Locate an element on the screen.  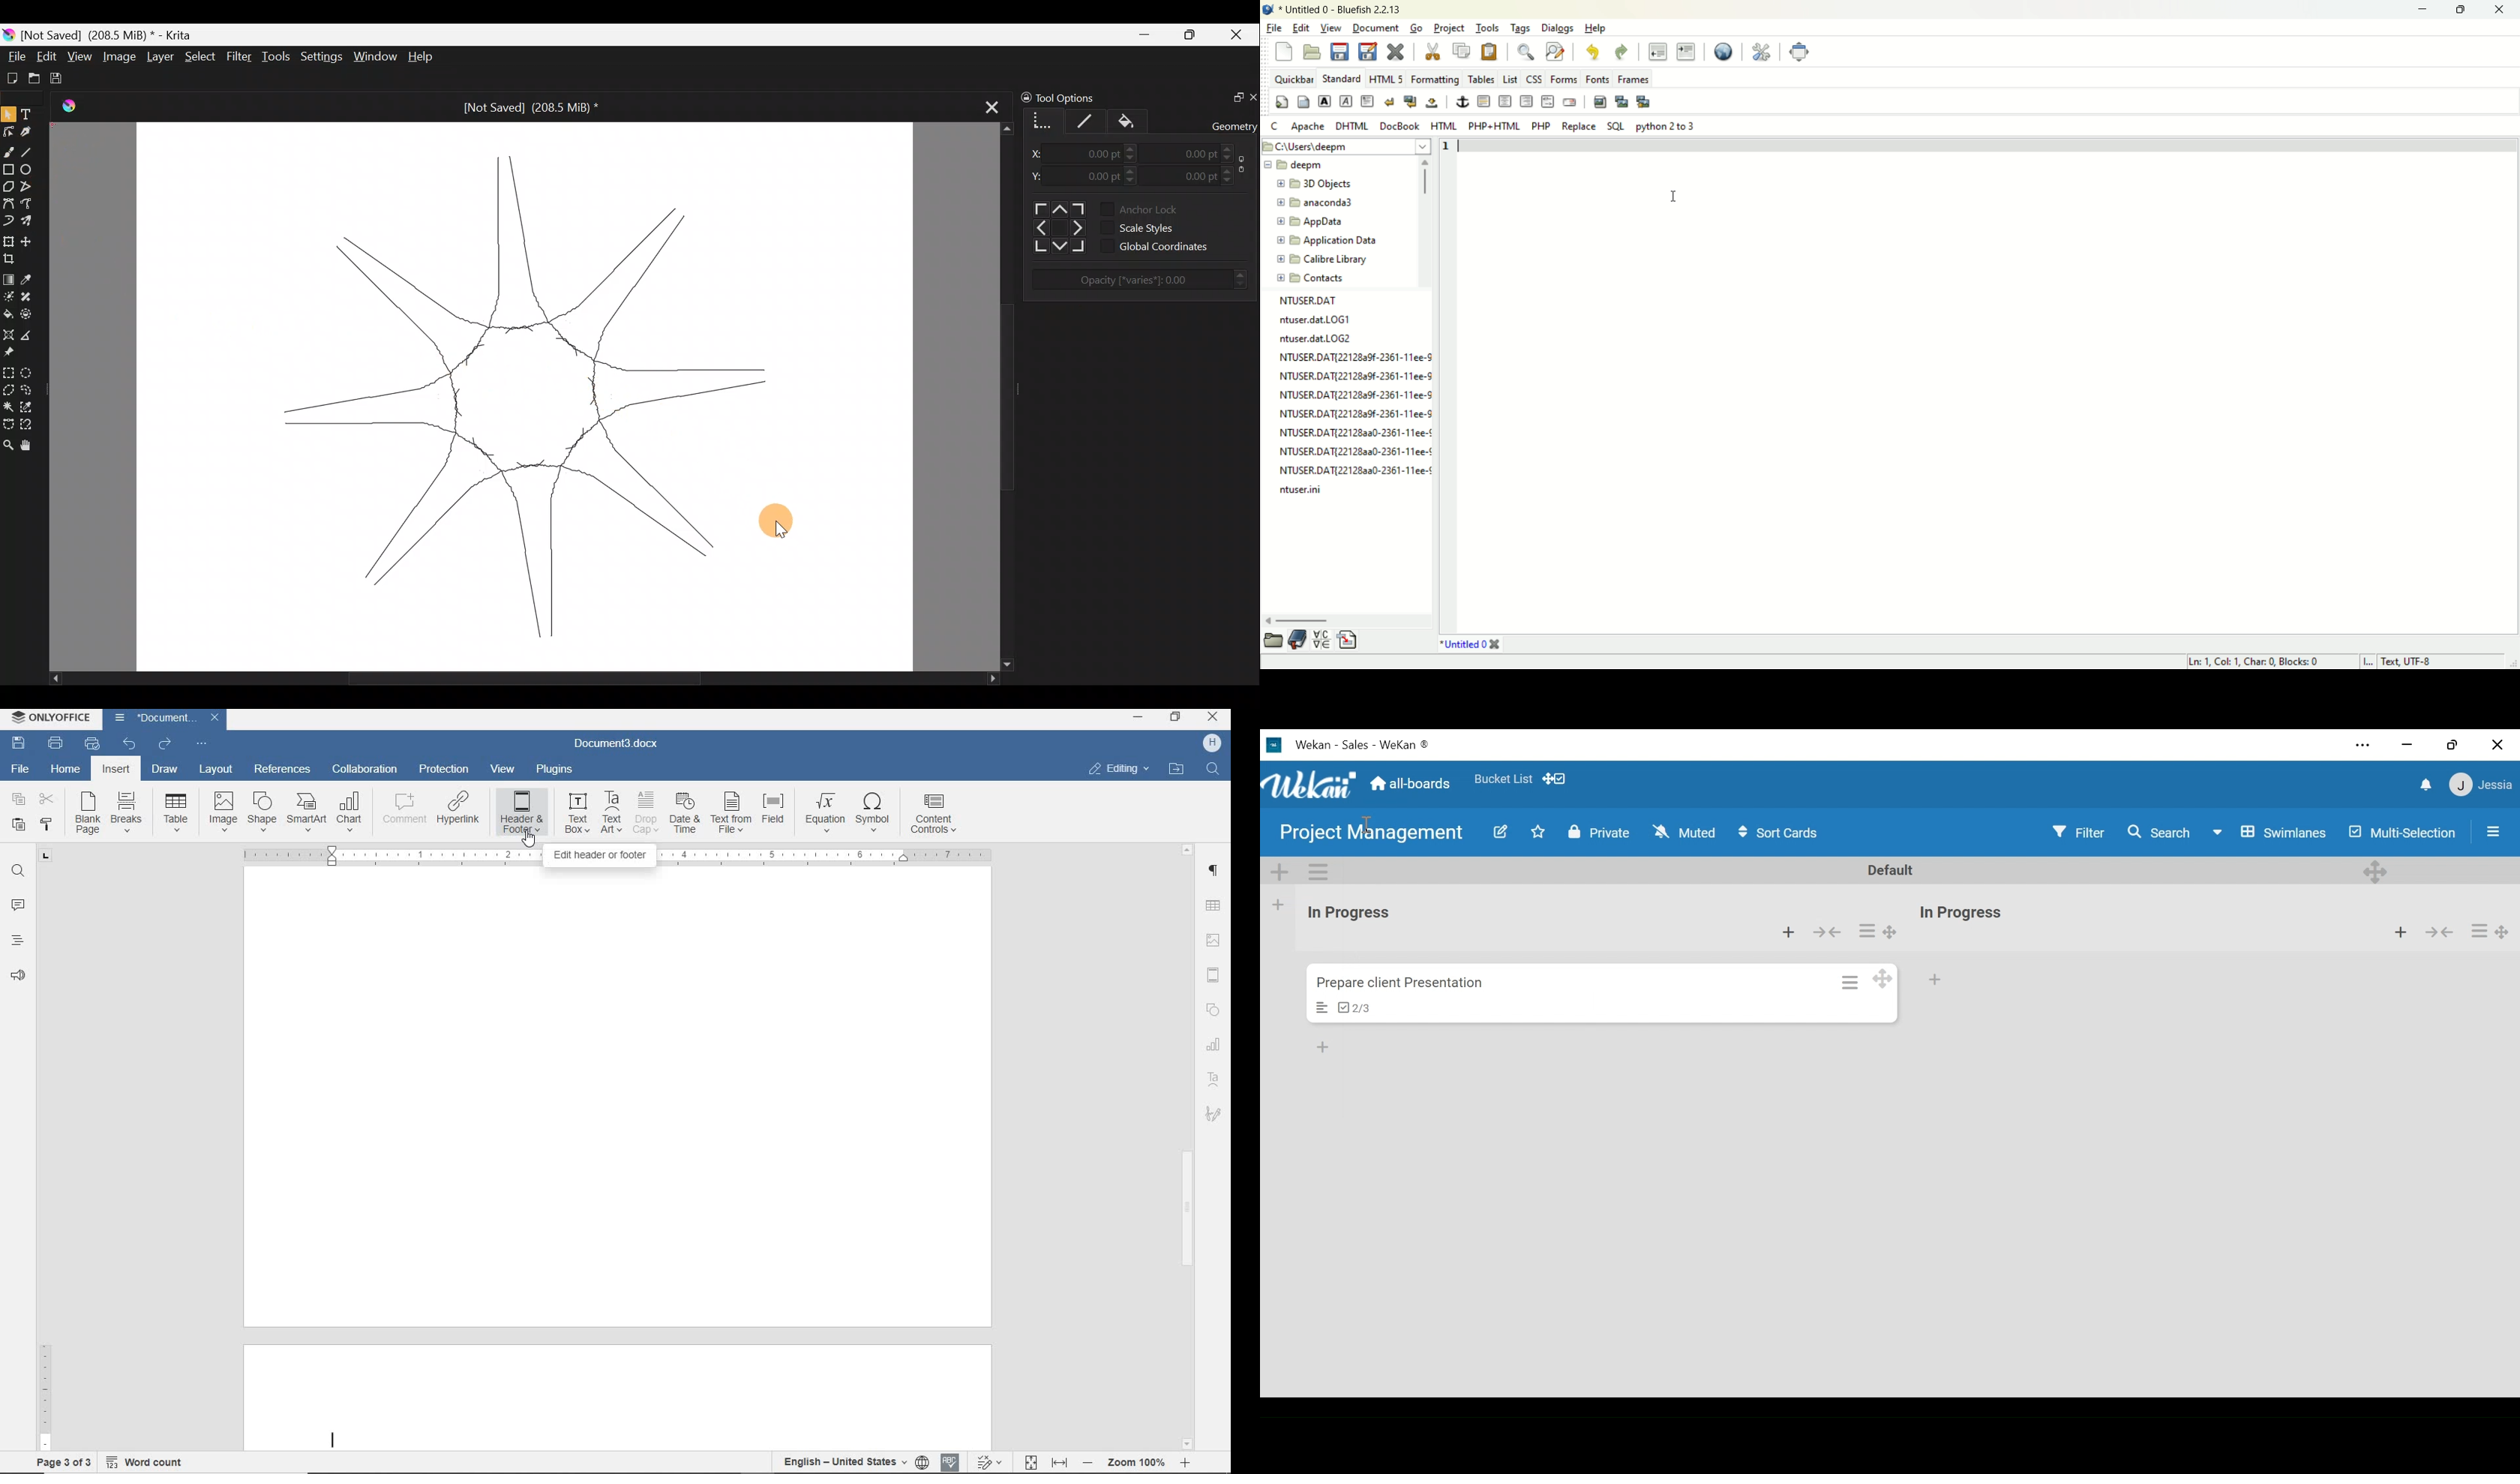
close is located at coordinates (1395, 52).